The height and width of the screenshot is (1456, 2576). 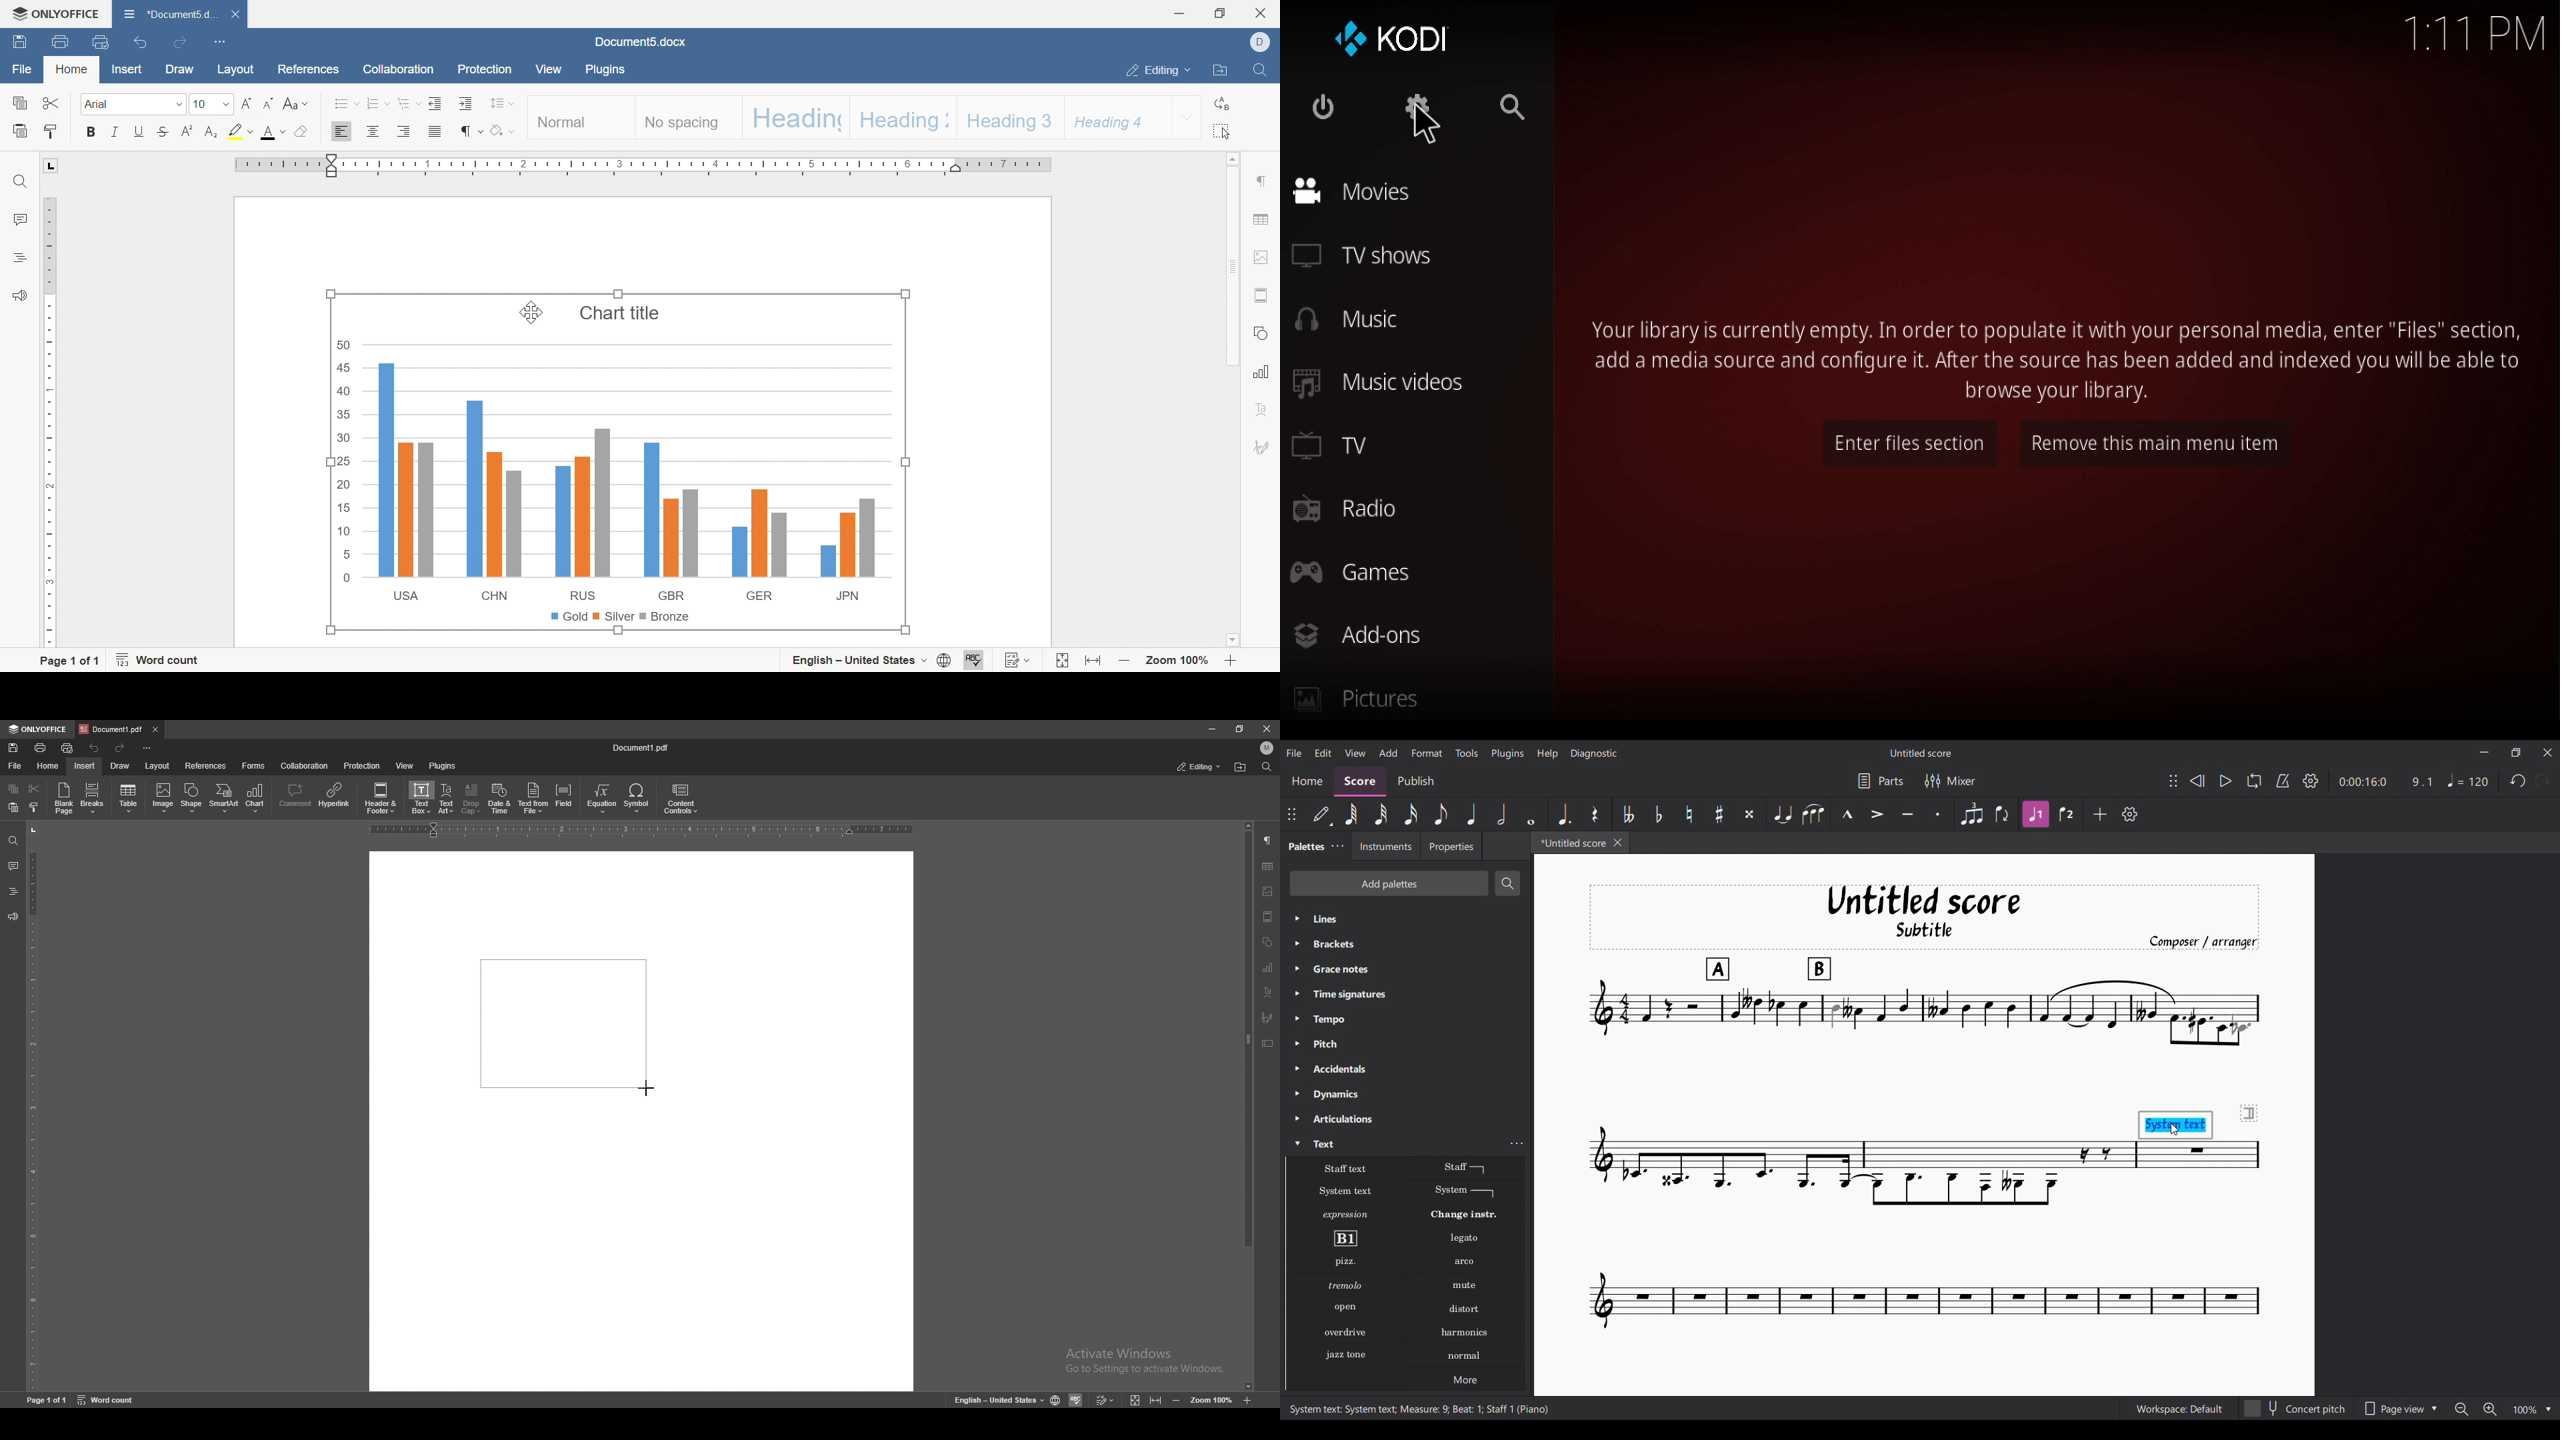 I want to click on Open, so click(x=1345, y=1308).